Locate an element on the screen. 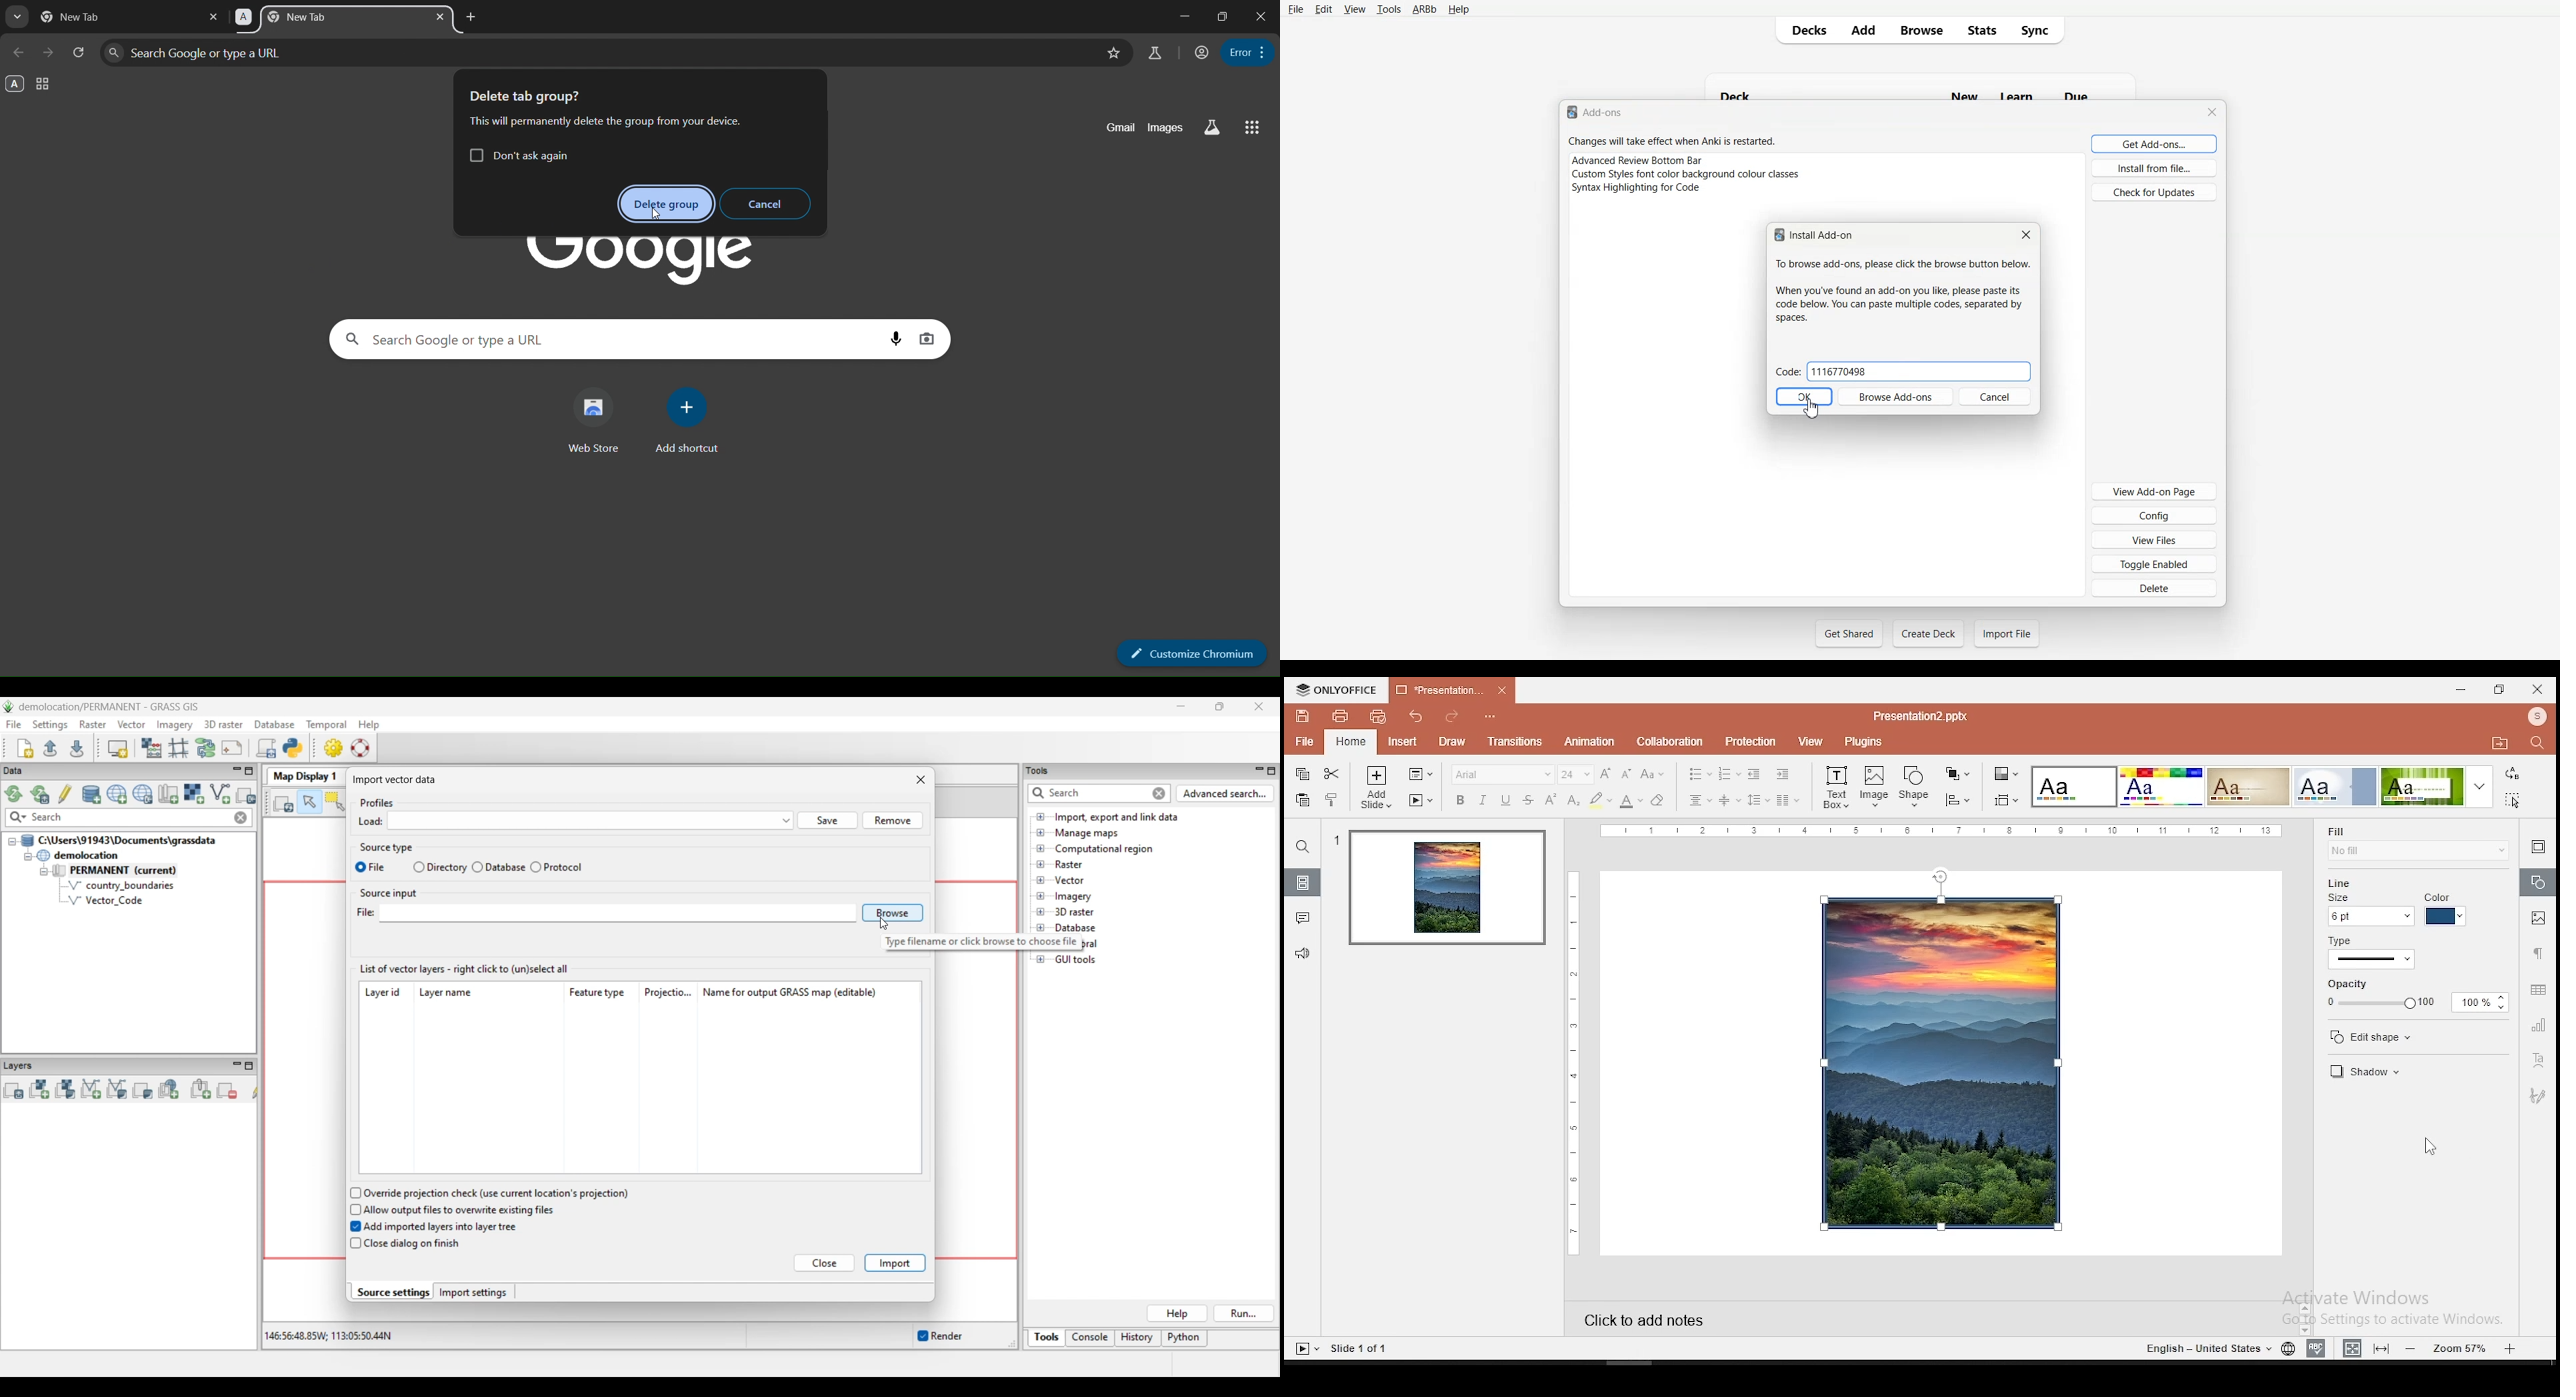 Image resolution: width=2576 pixels, height=1400 pixels. fit to width is located at coordinates (2350, 1347).